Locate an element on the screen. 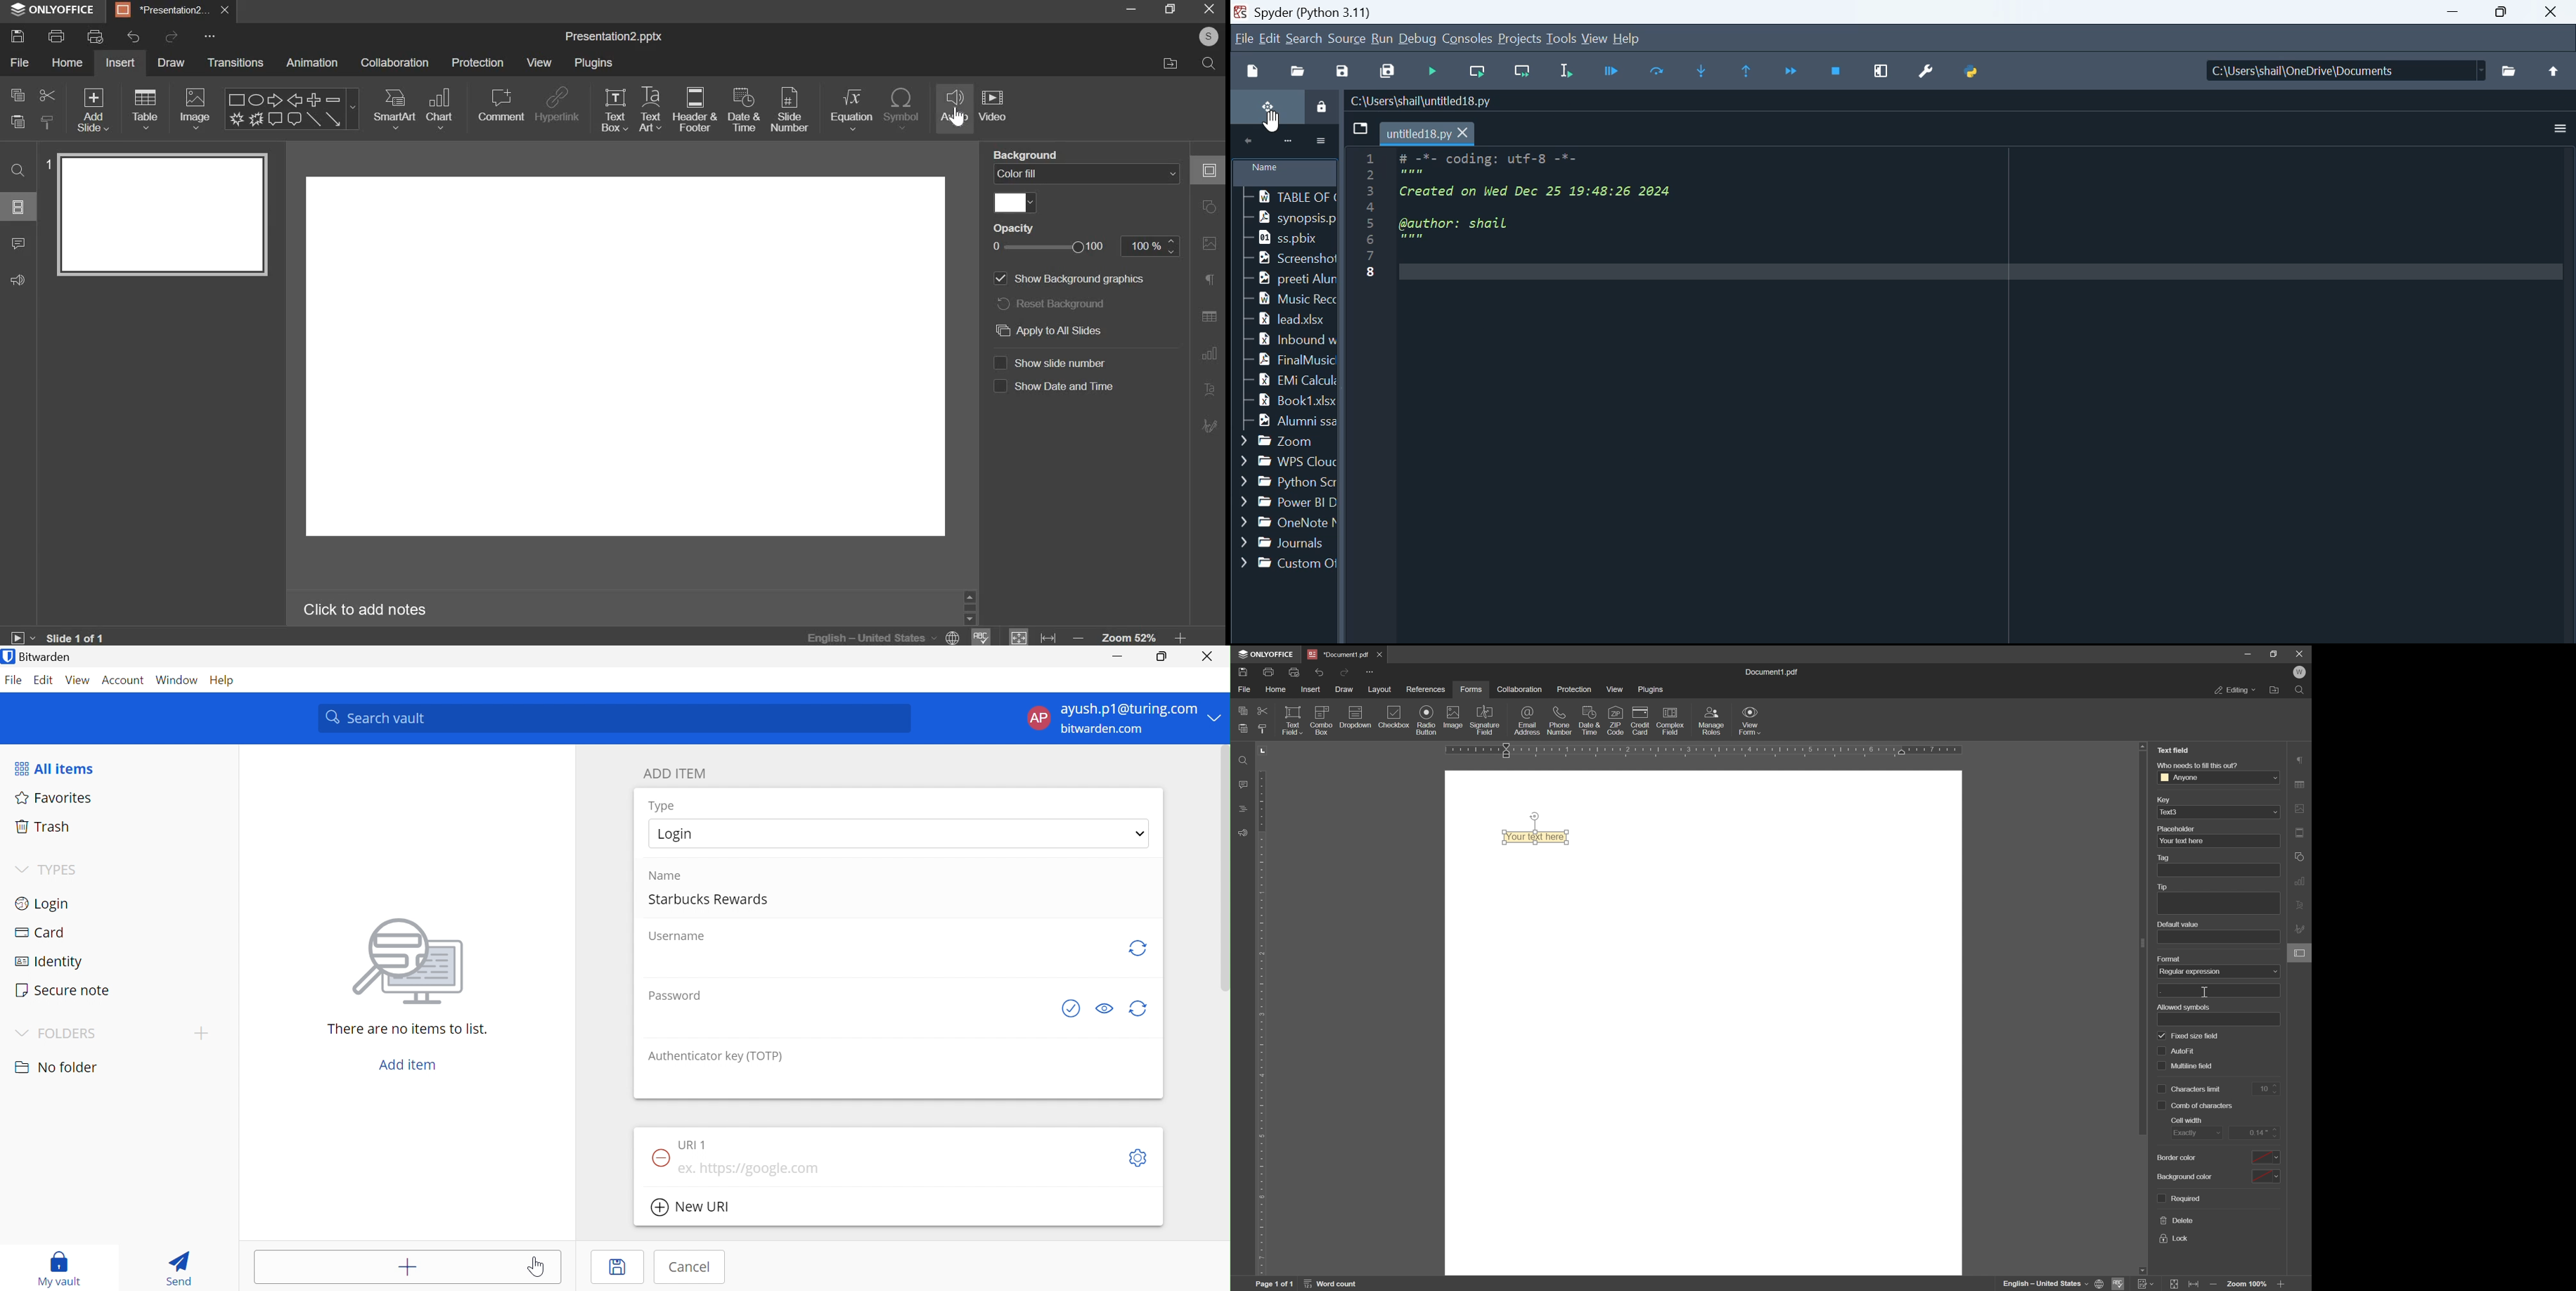  view is located at coordinates (539, 61).